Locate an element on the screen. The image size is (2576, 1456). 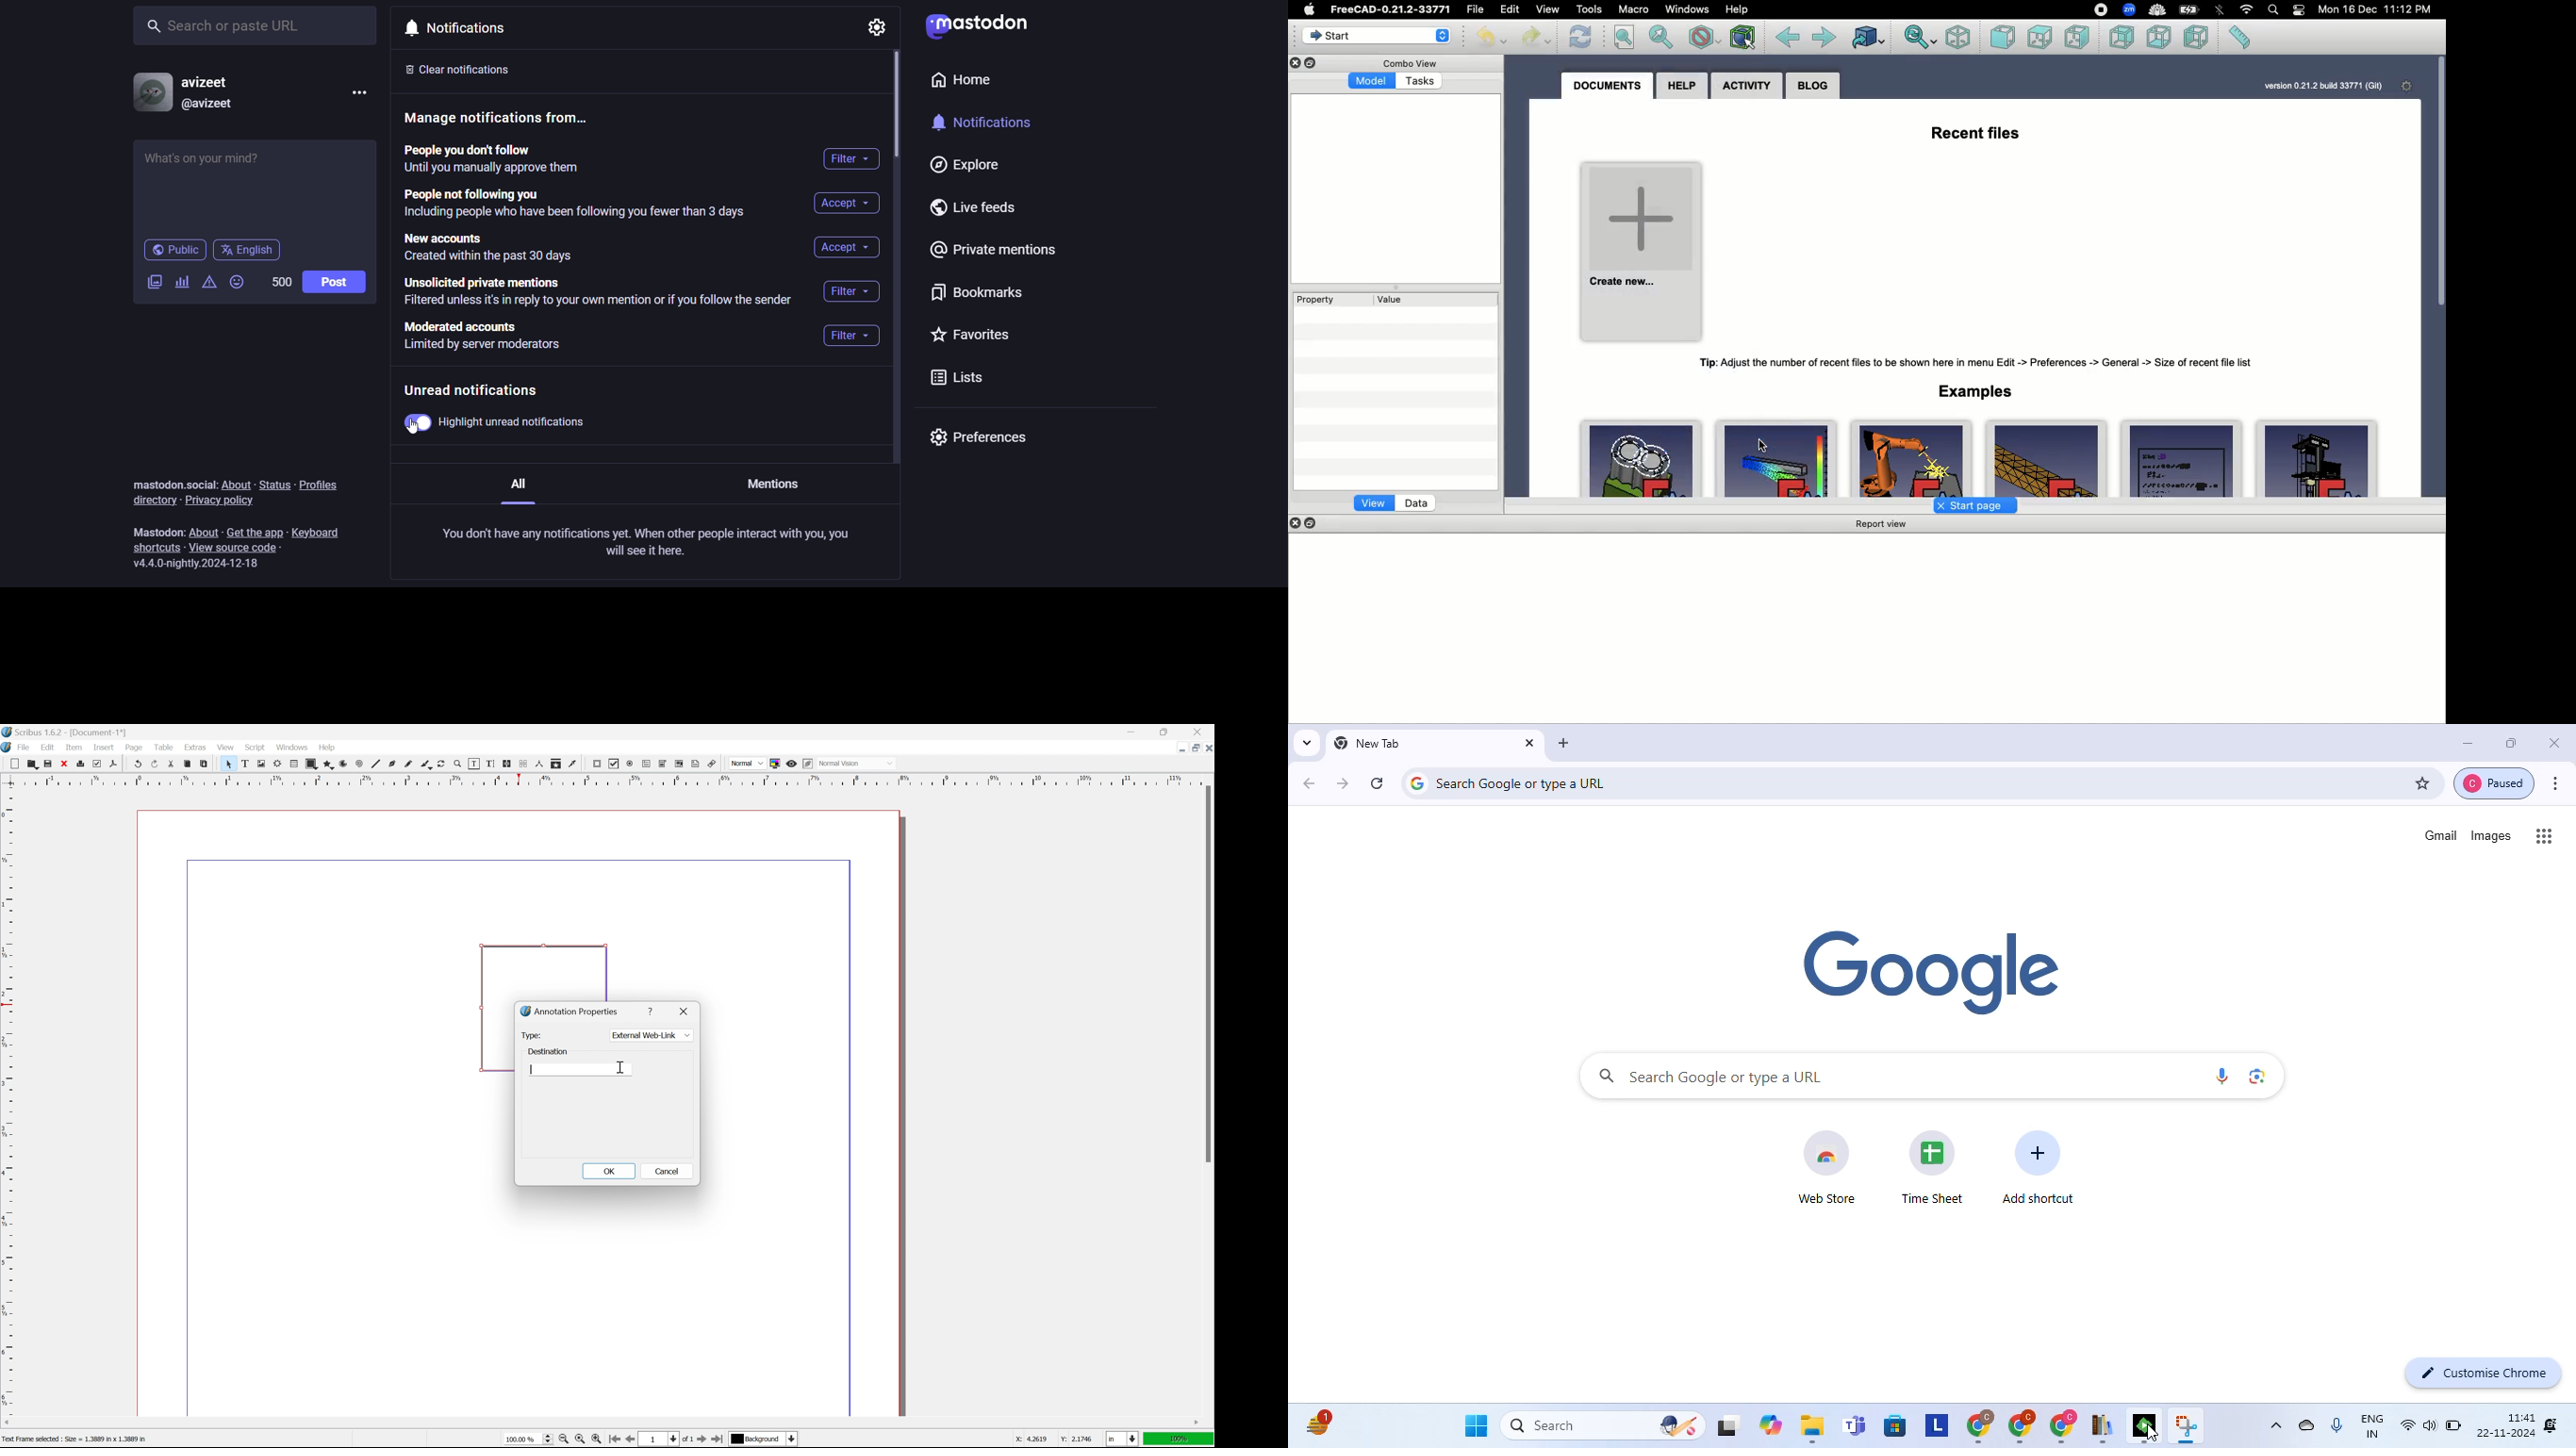
Refresh is located at coordinates (1582, 38).